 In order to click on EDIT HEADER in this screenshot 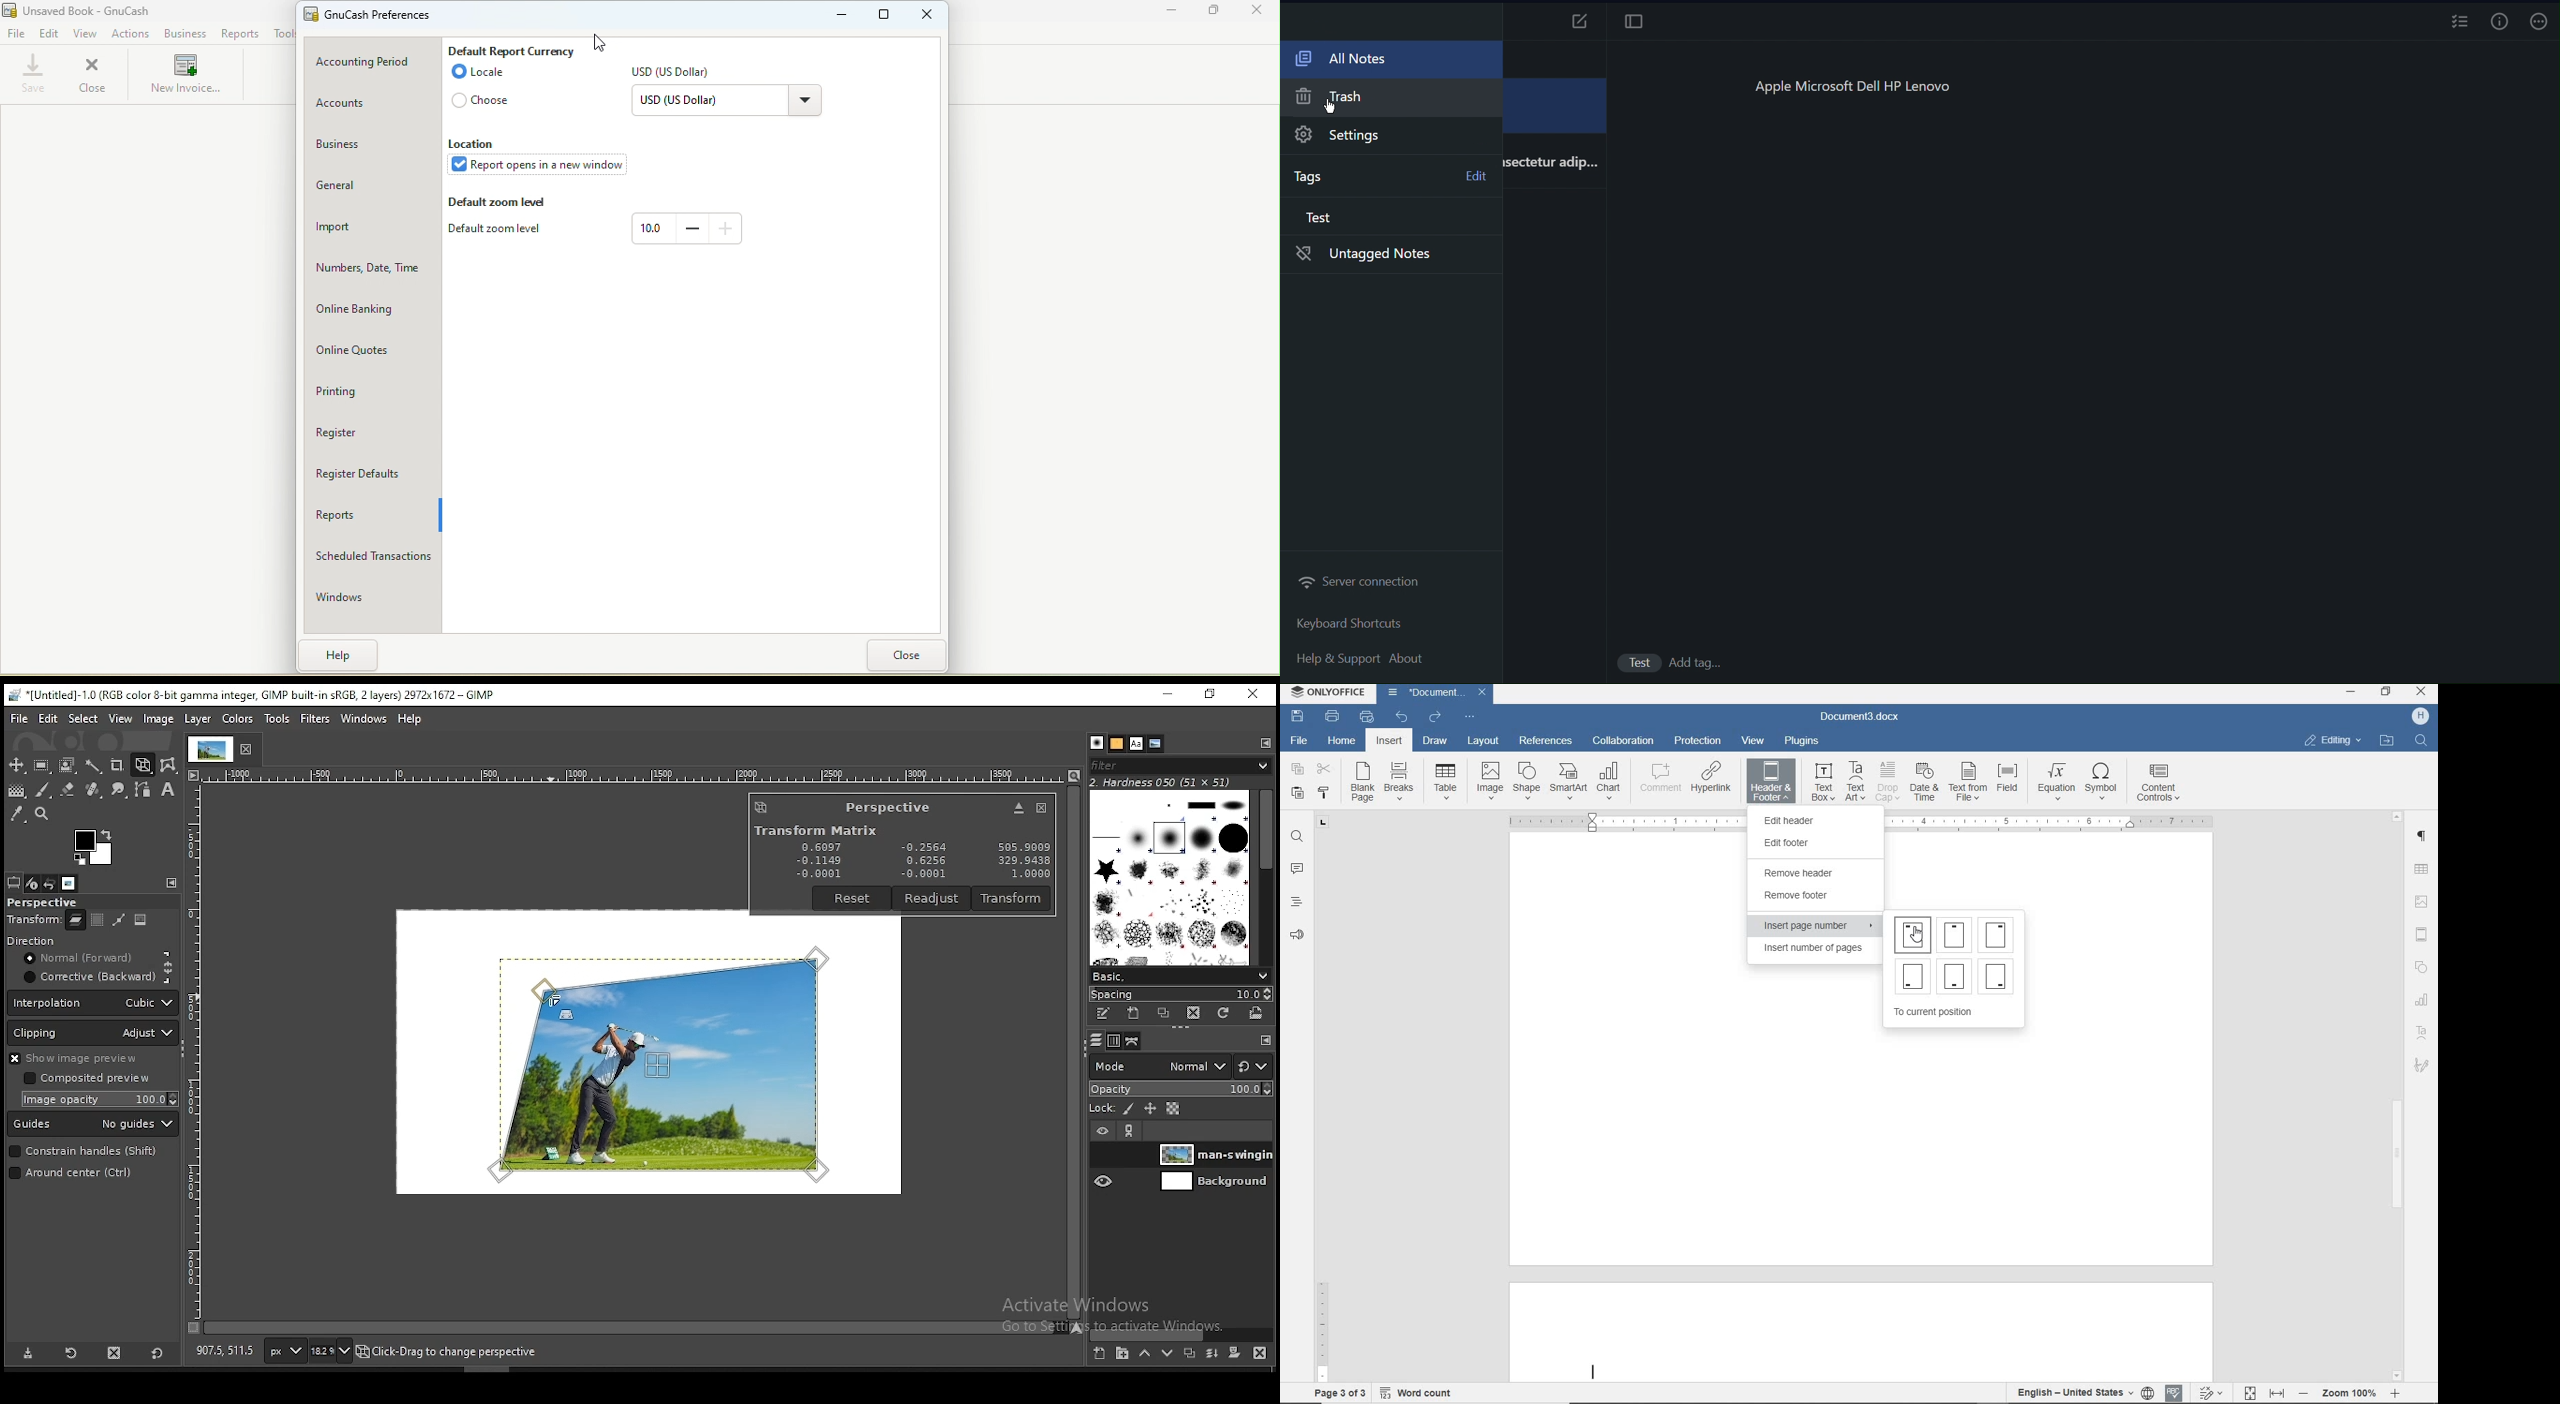, I will do `click(1810, 821)`.